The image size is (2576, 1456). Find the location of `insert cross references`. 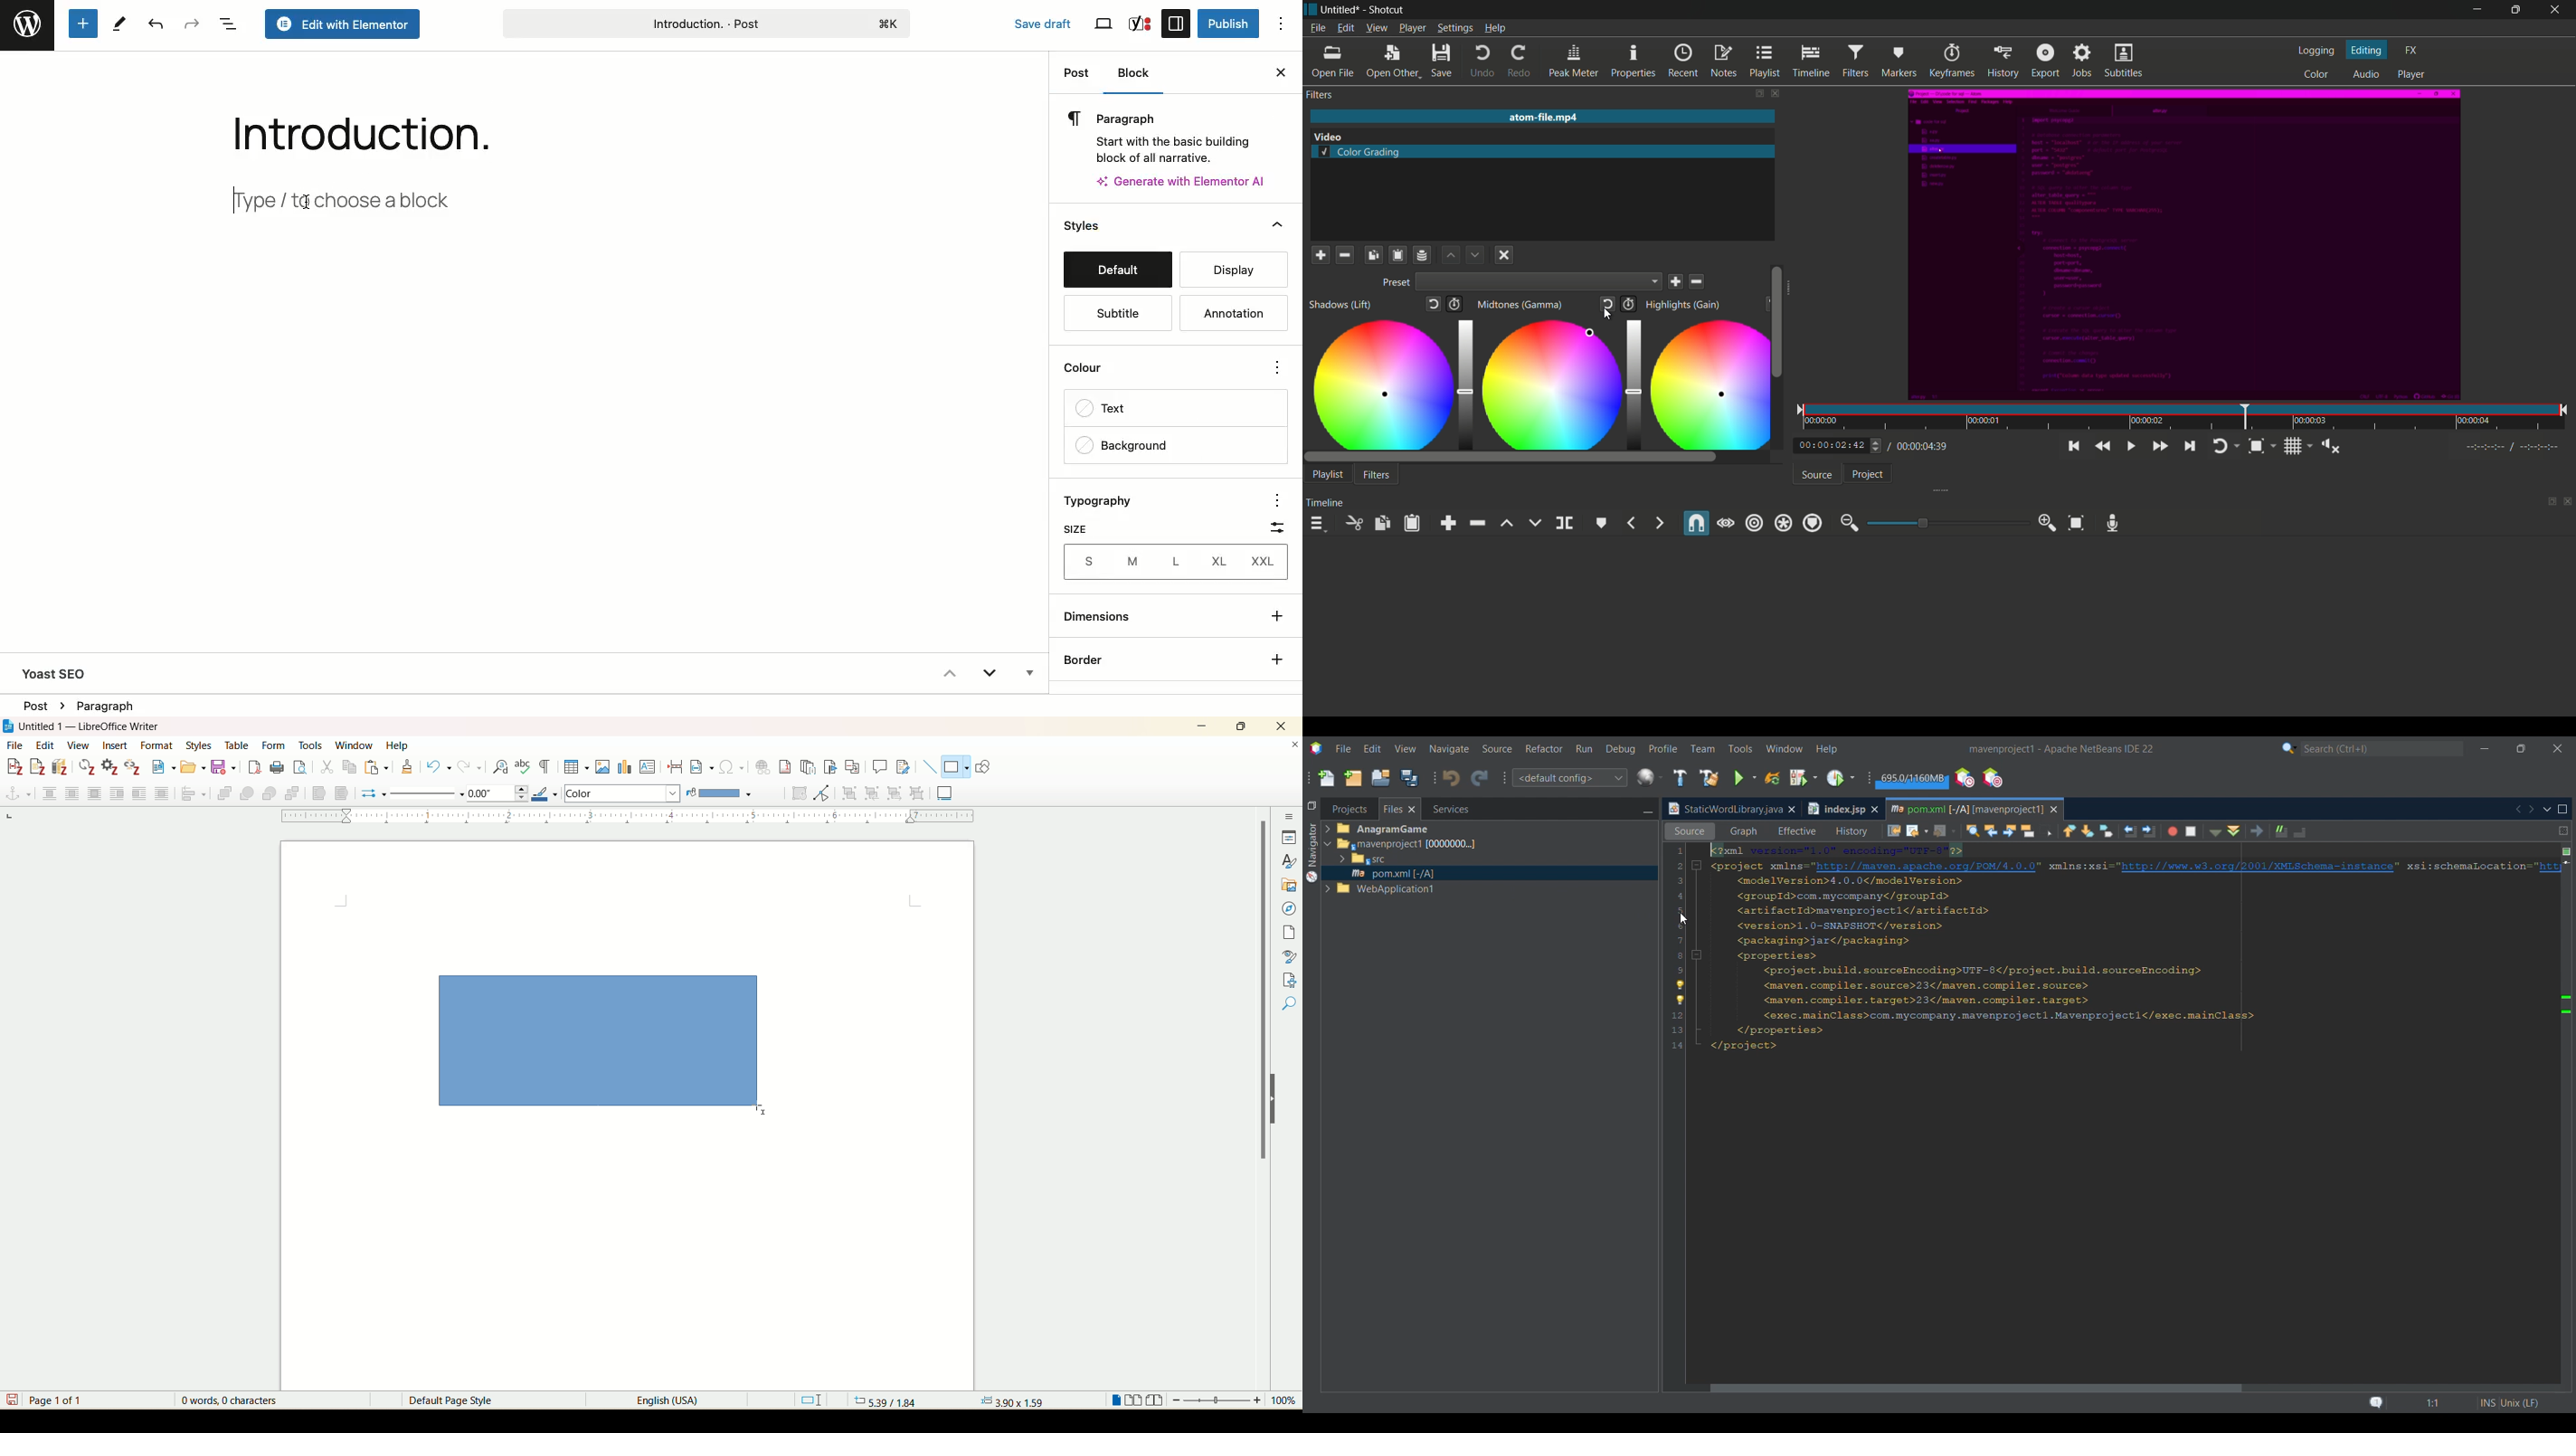

insert cross references is located at coordinates (853, 766).